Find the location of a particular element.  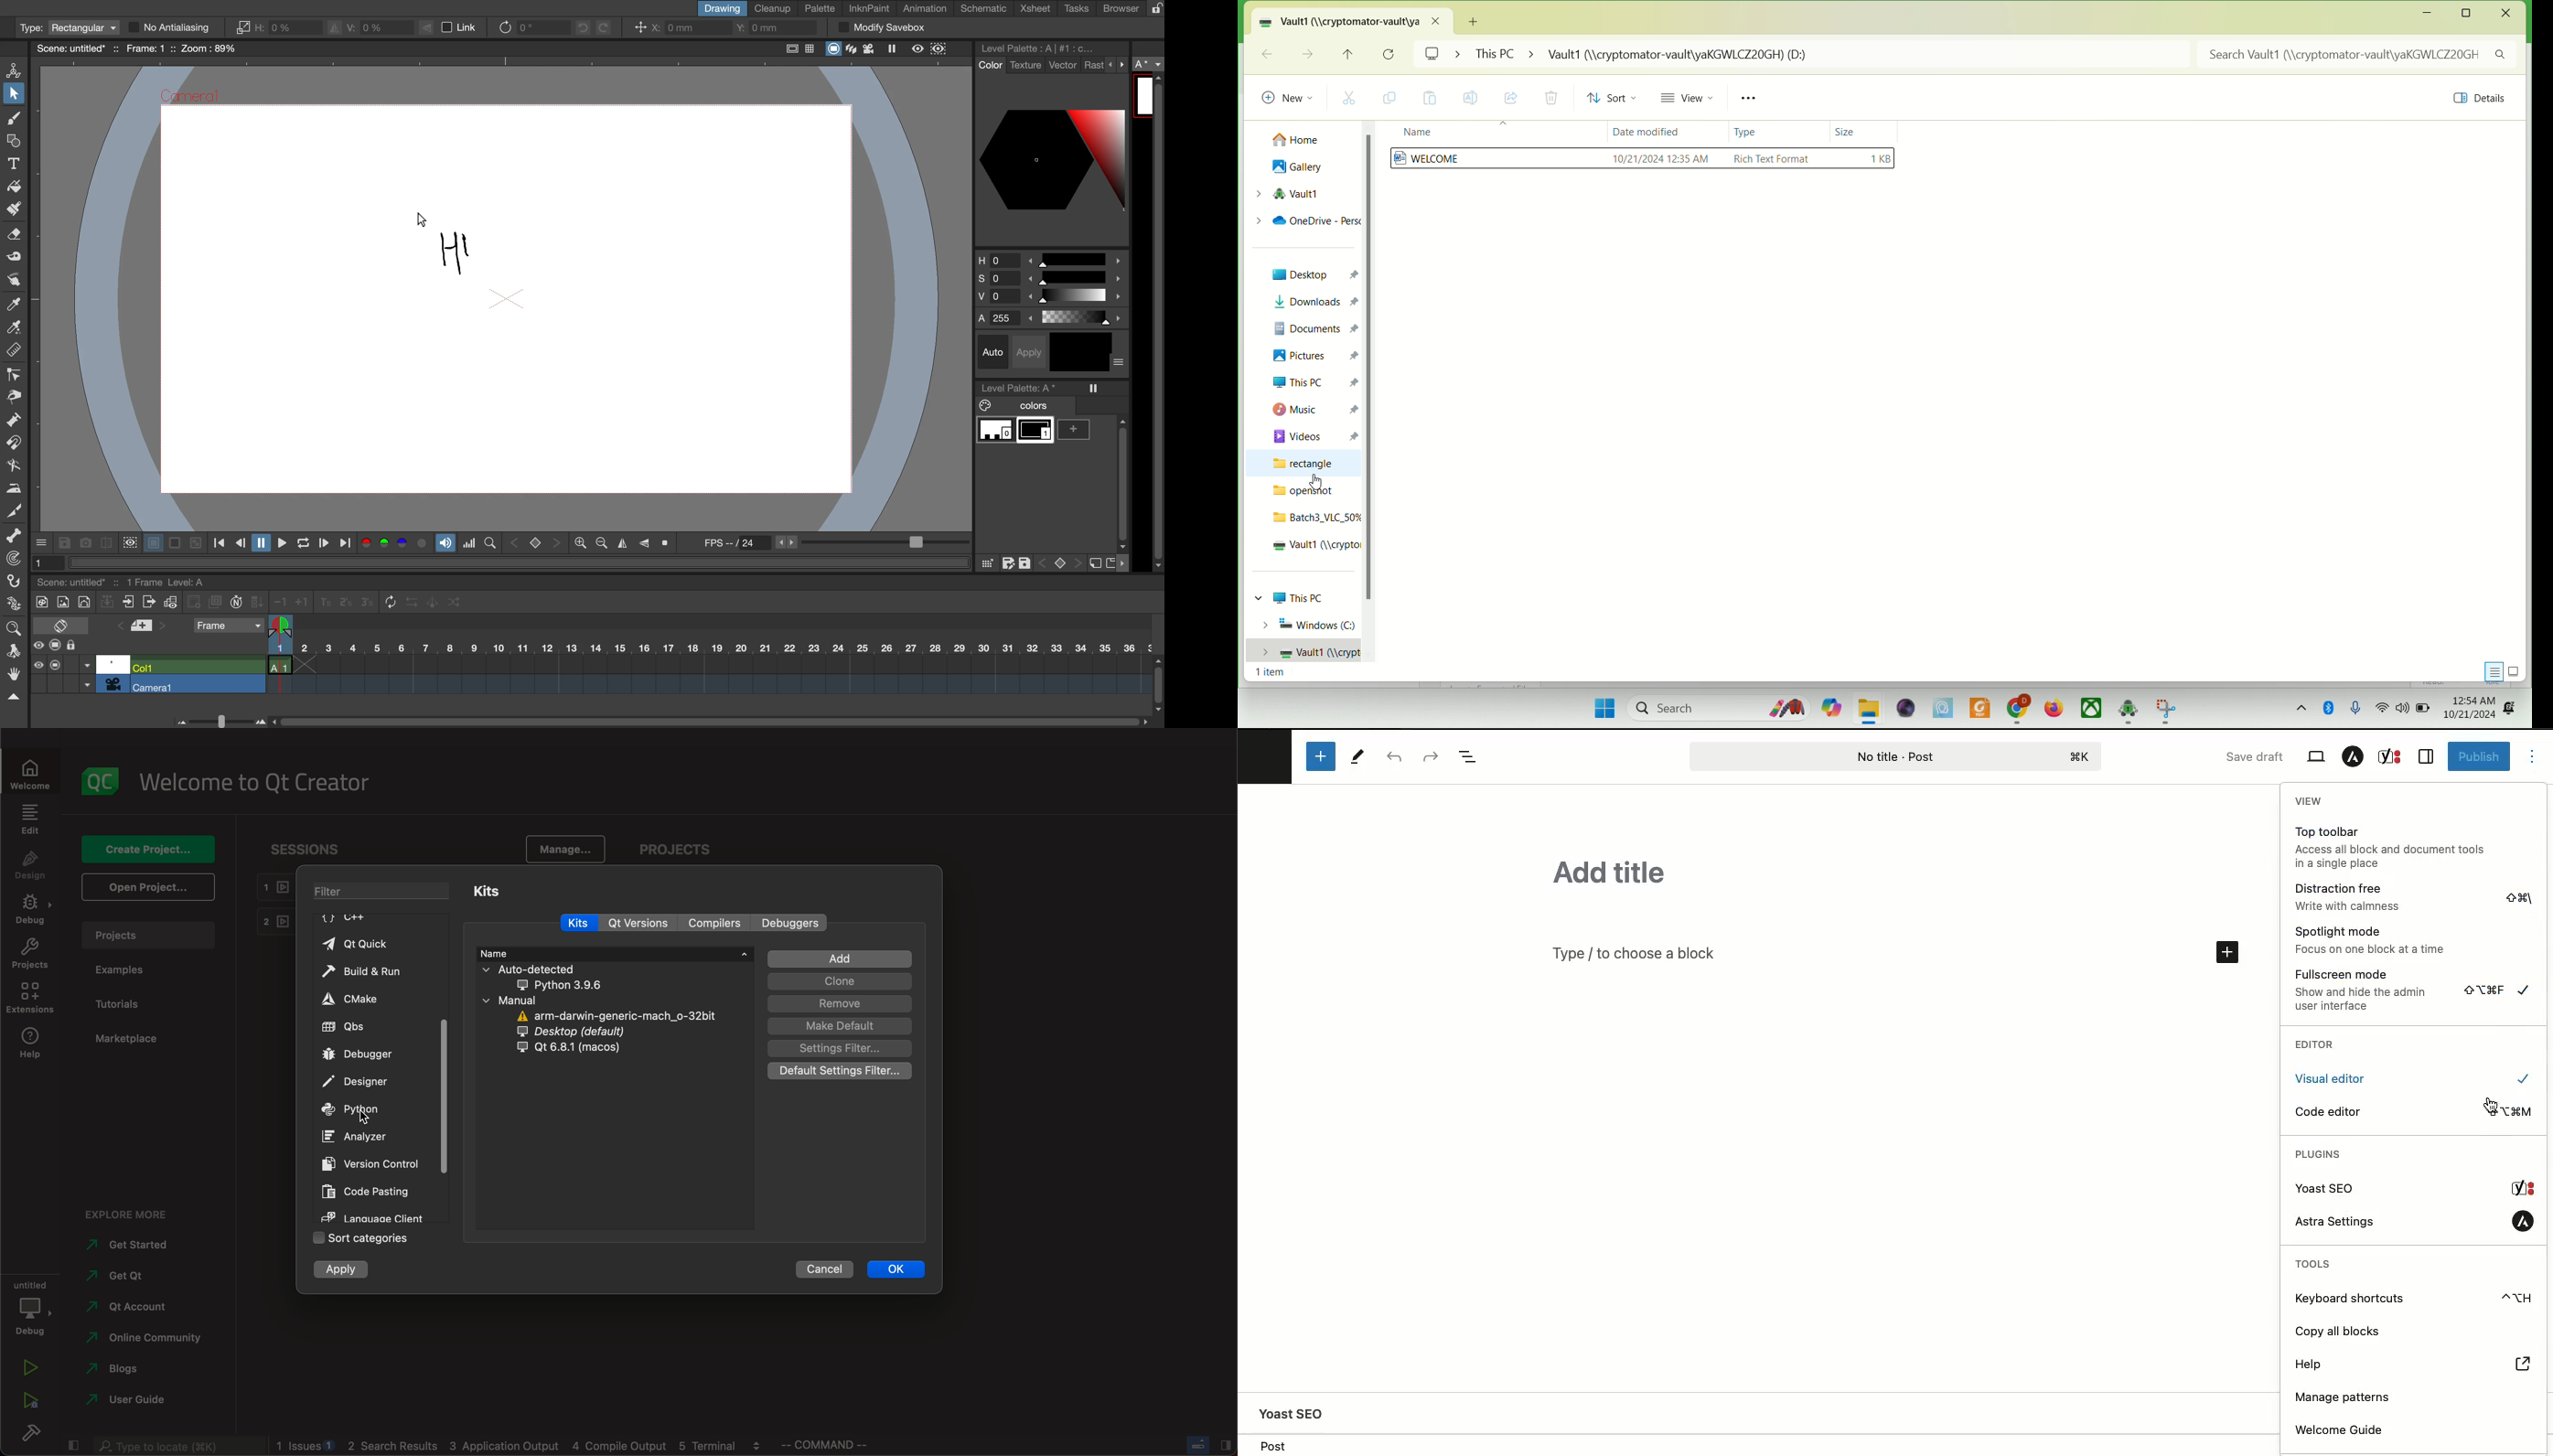

edit is located at coordinates (29, 820).